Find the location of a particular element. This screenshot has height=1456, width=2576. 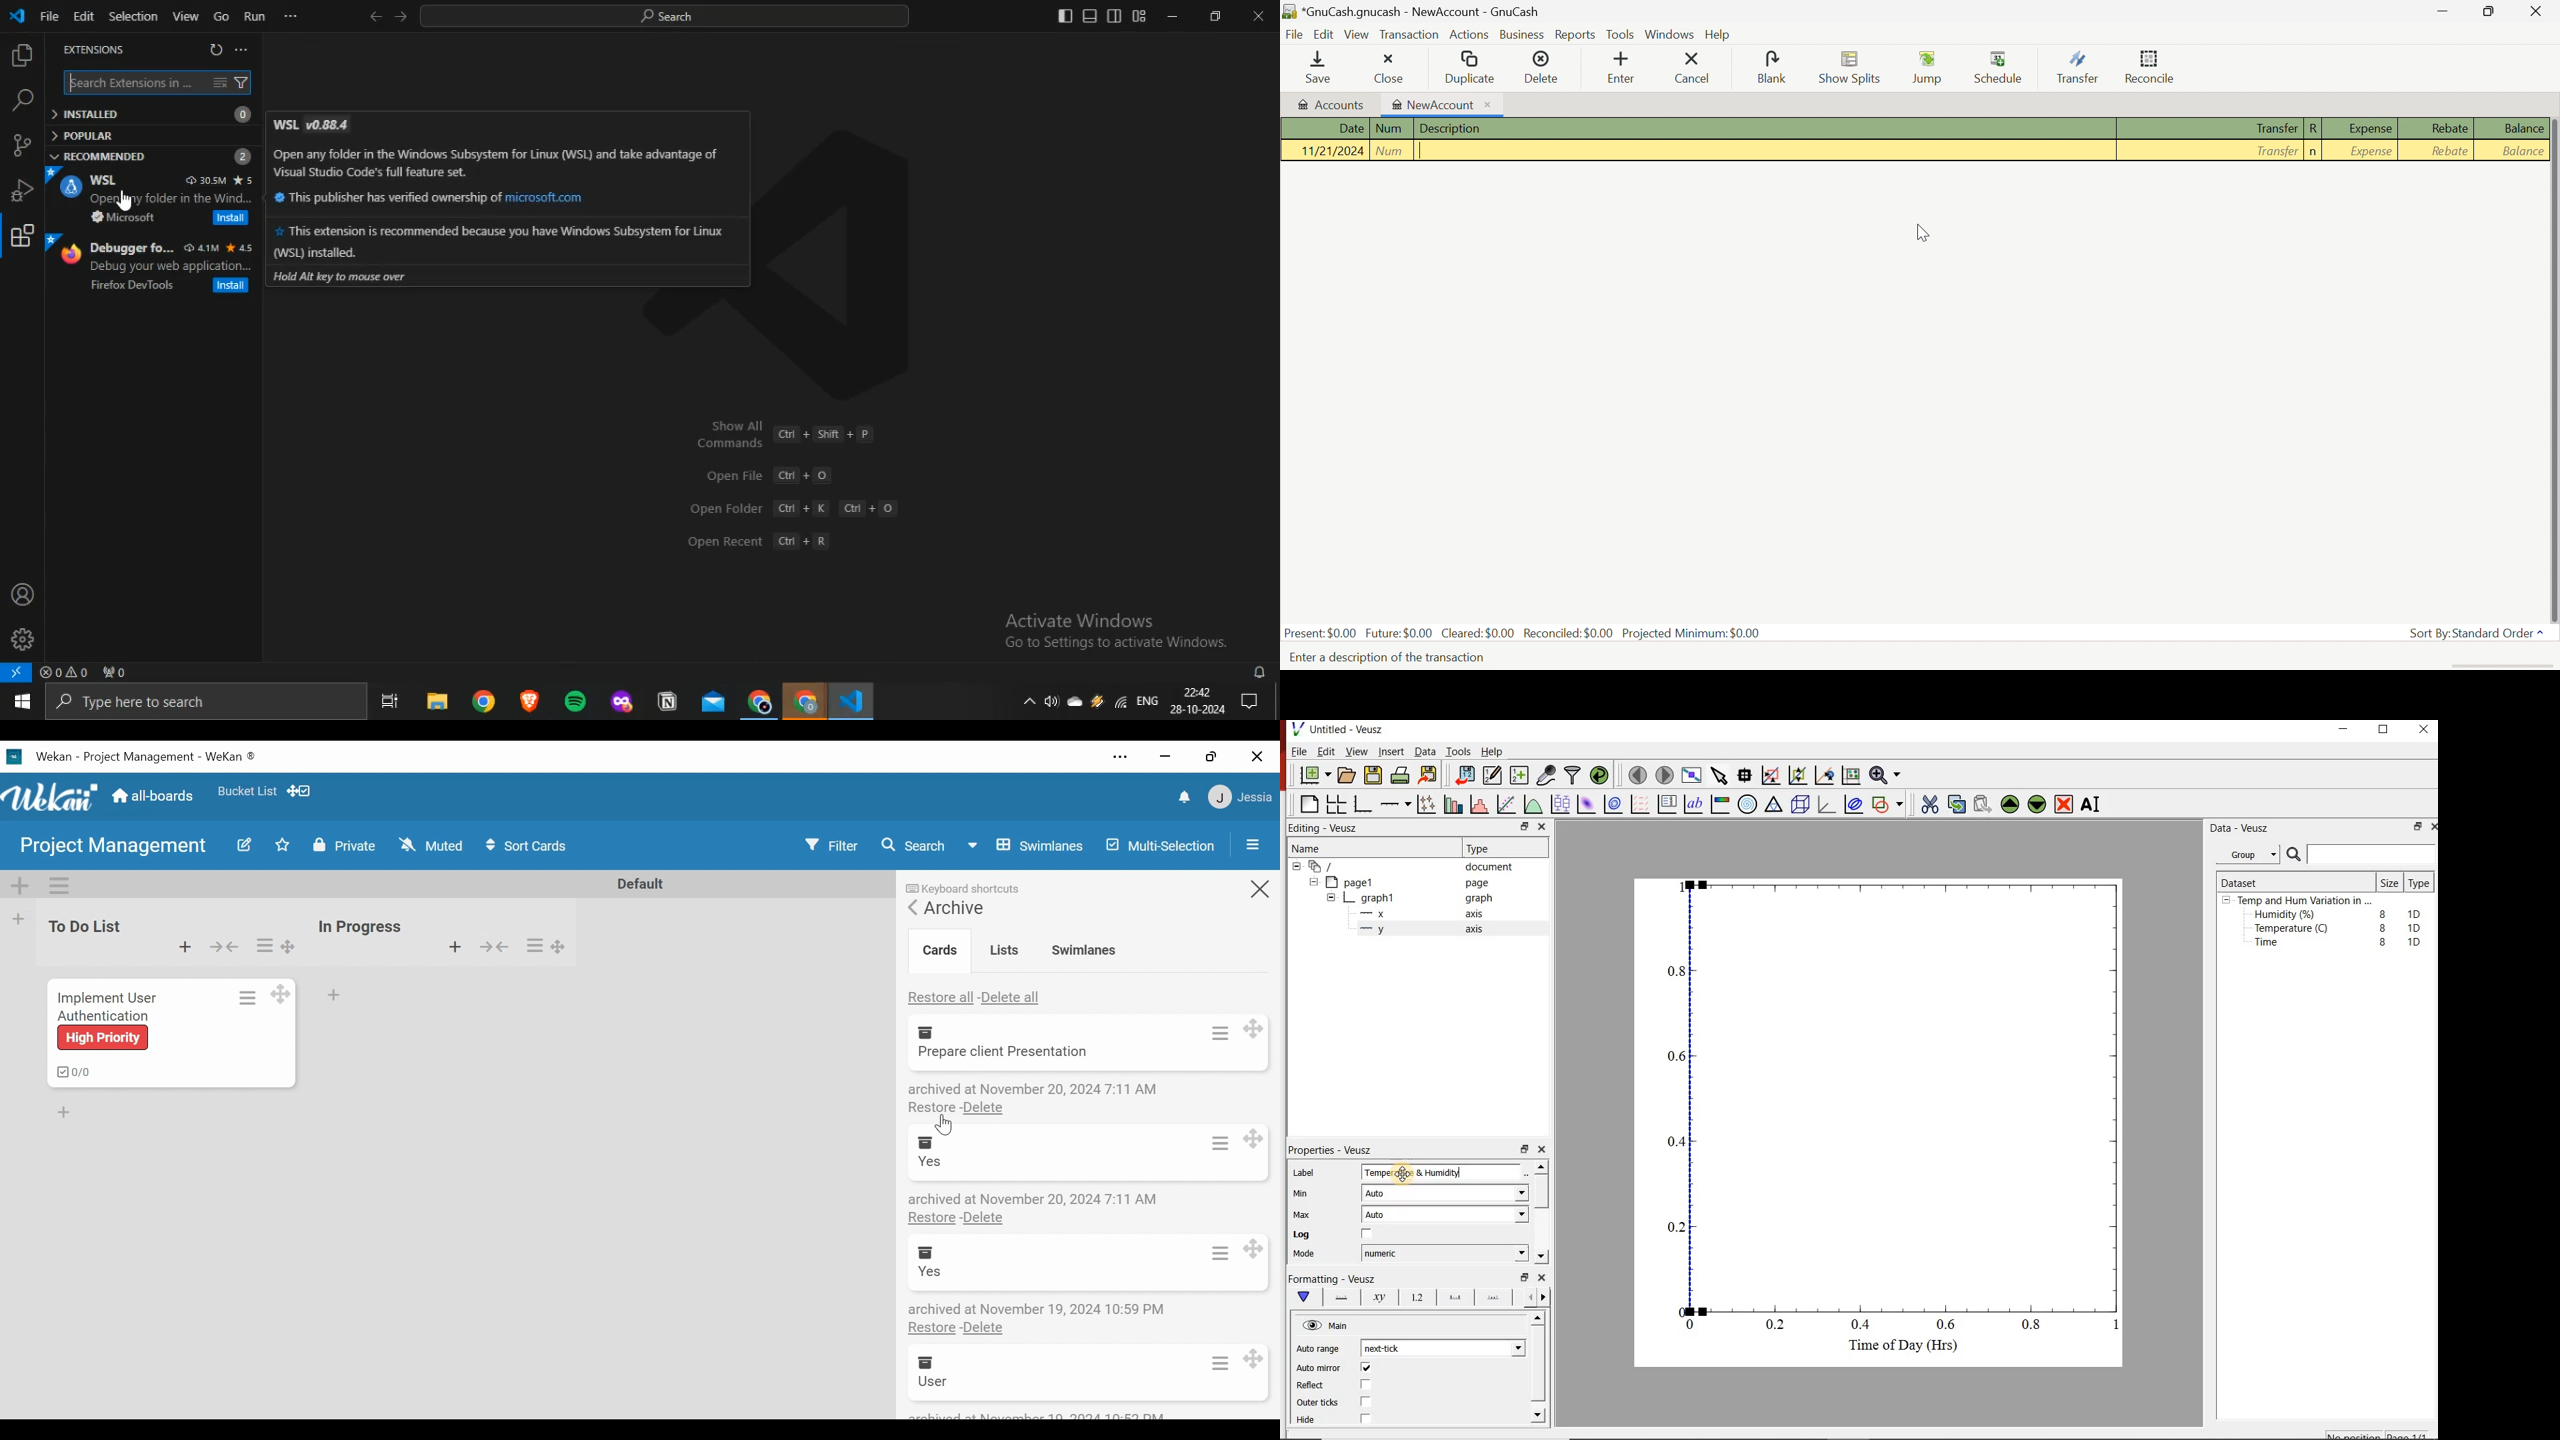

Lists is located at coordinates (1005, 949).